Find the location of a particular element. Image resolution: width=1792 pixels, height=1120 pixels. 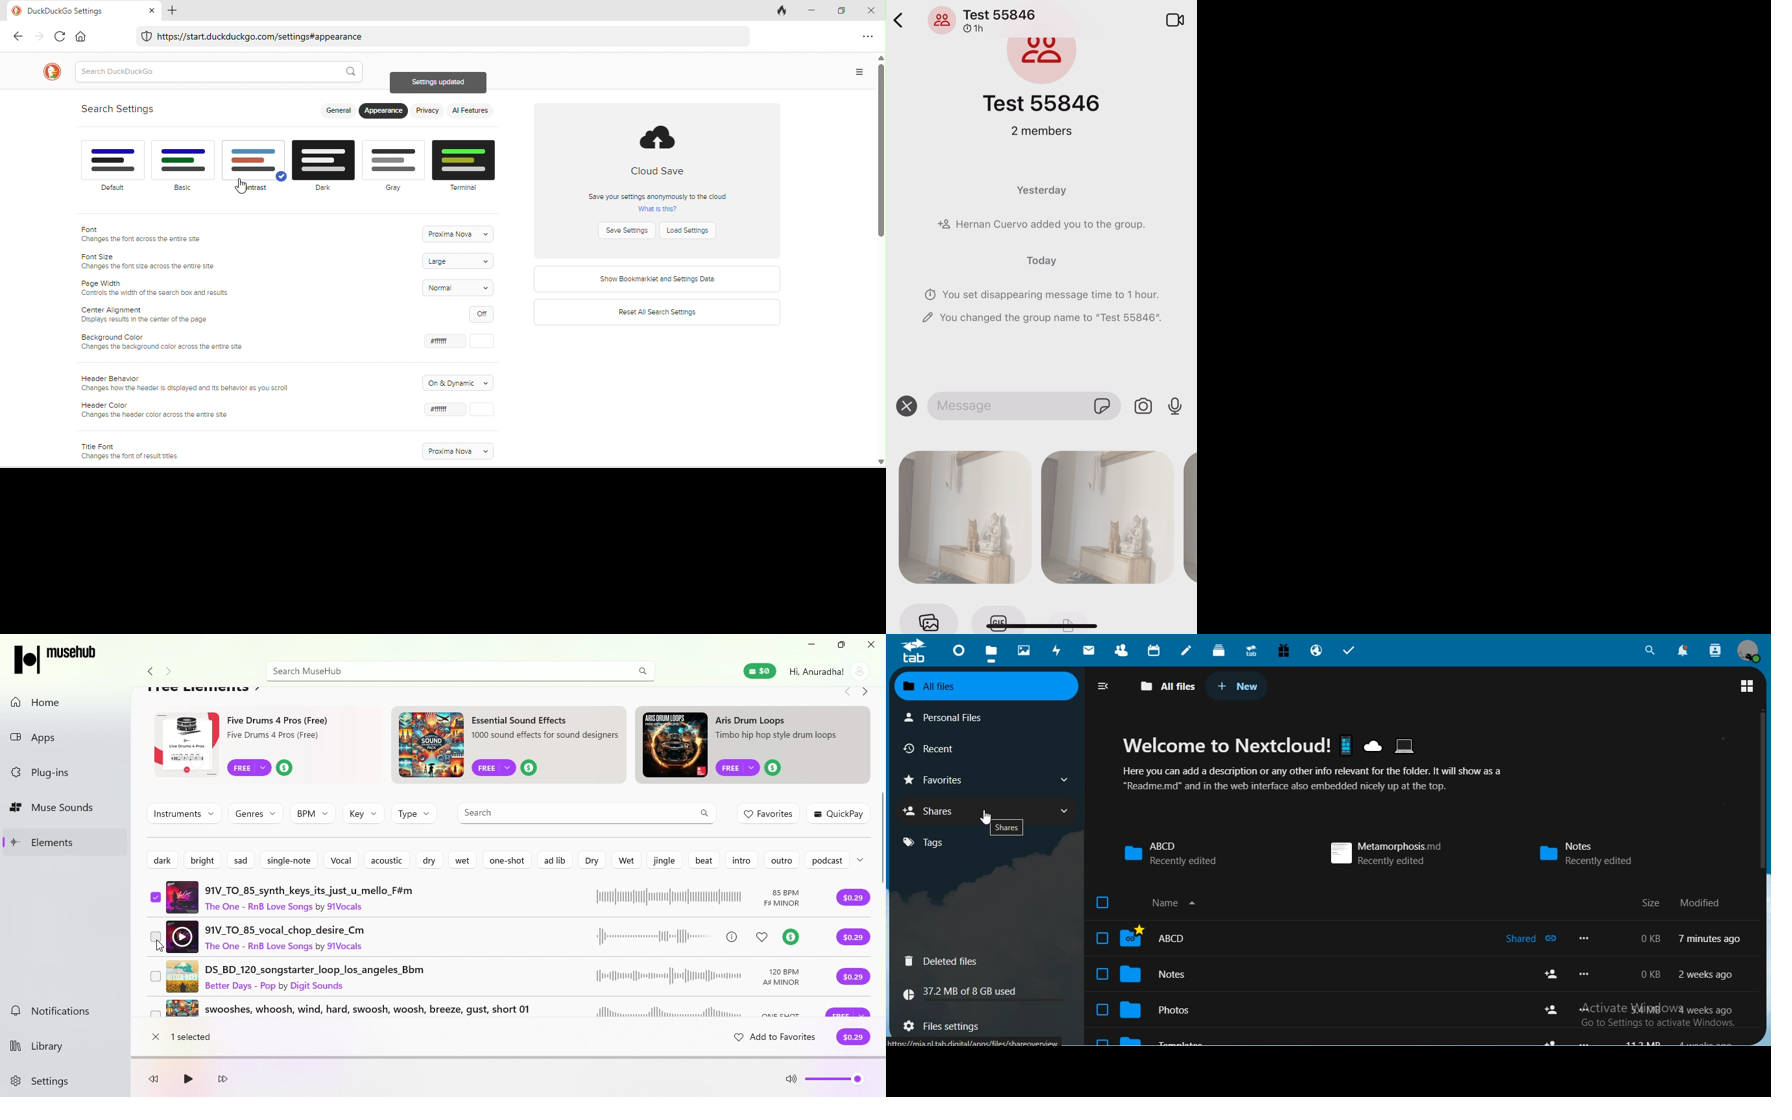

center alignment is located at coordinates (149, 315).